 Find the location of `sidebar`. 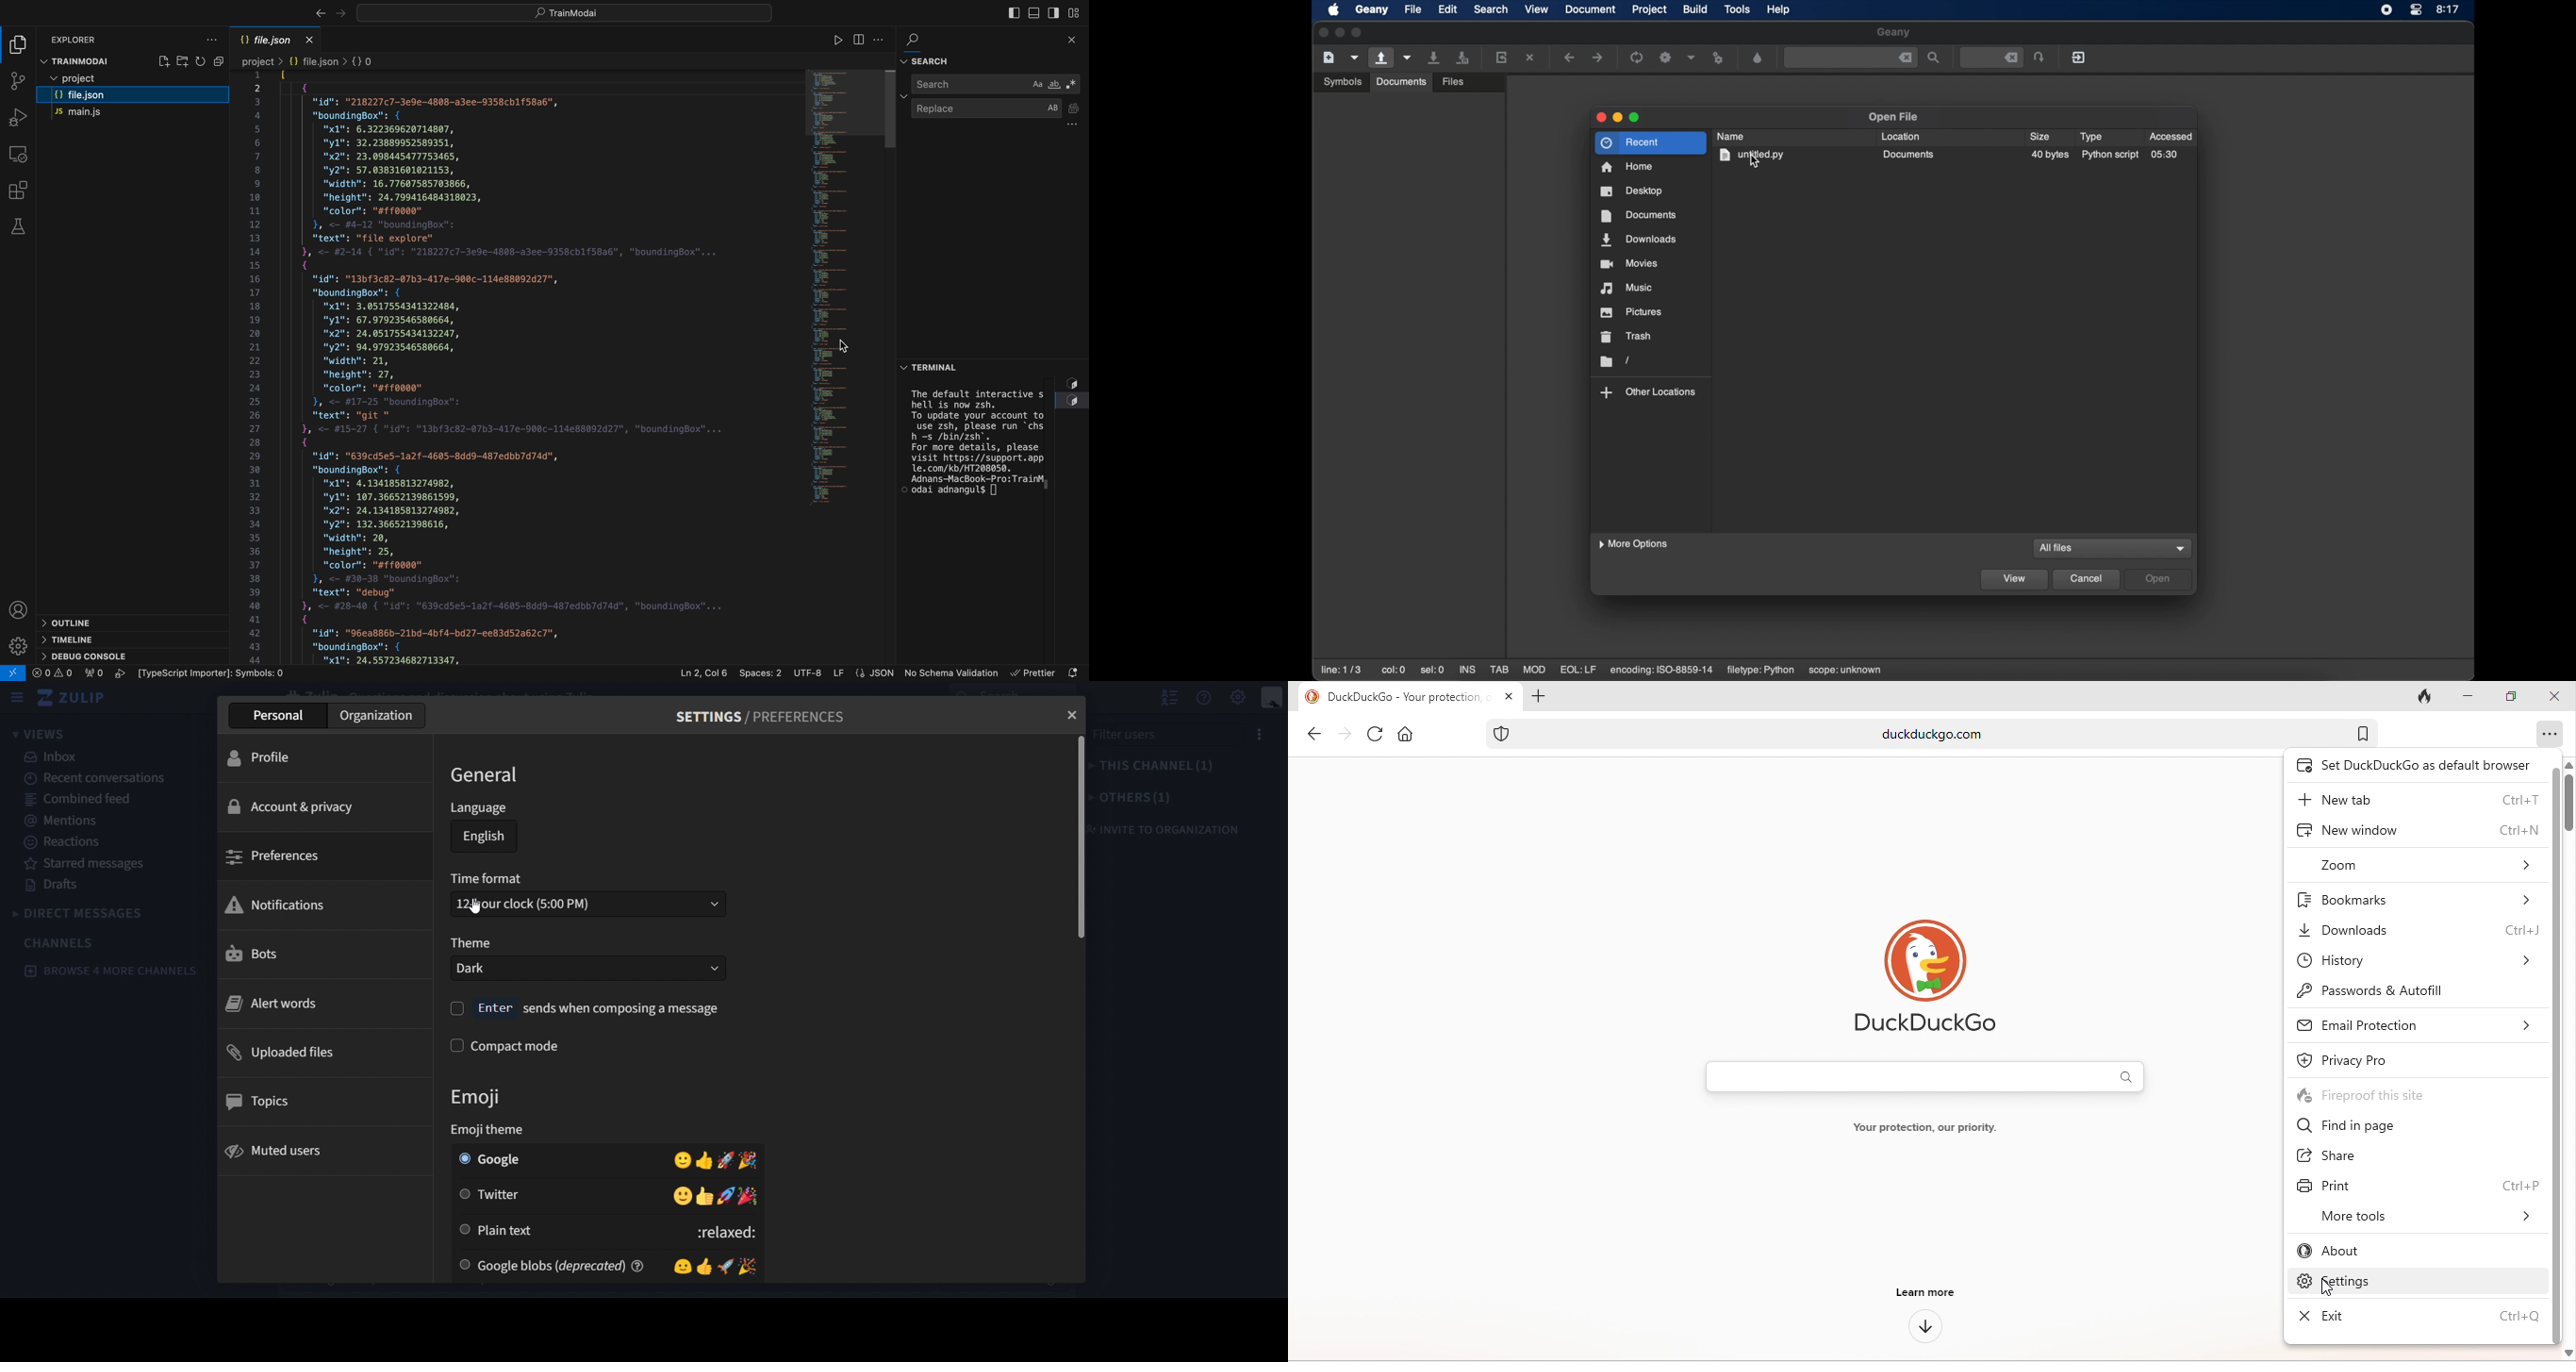

sidebar is located at coordinates (17, 699).